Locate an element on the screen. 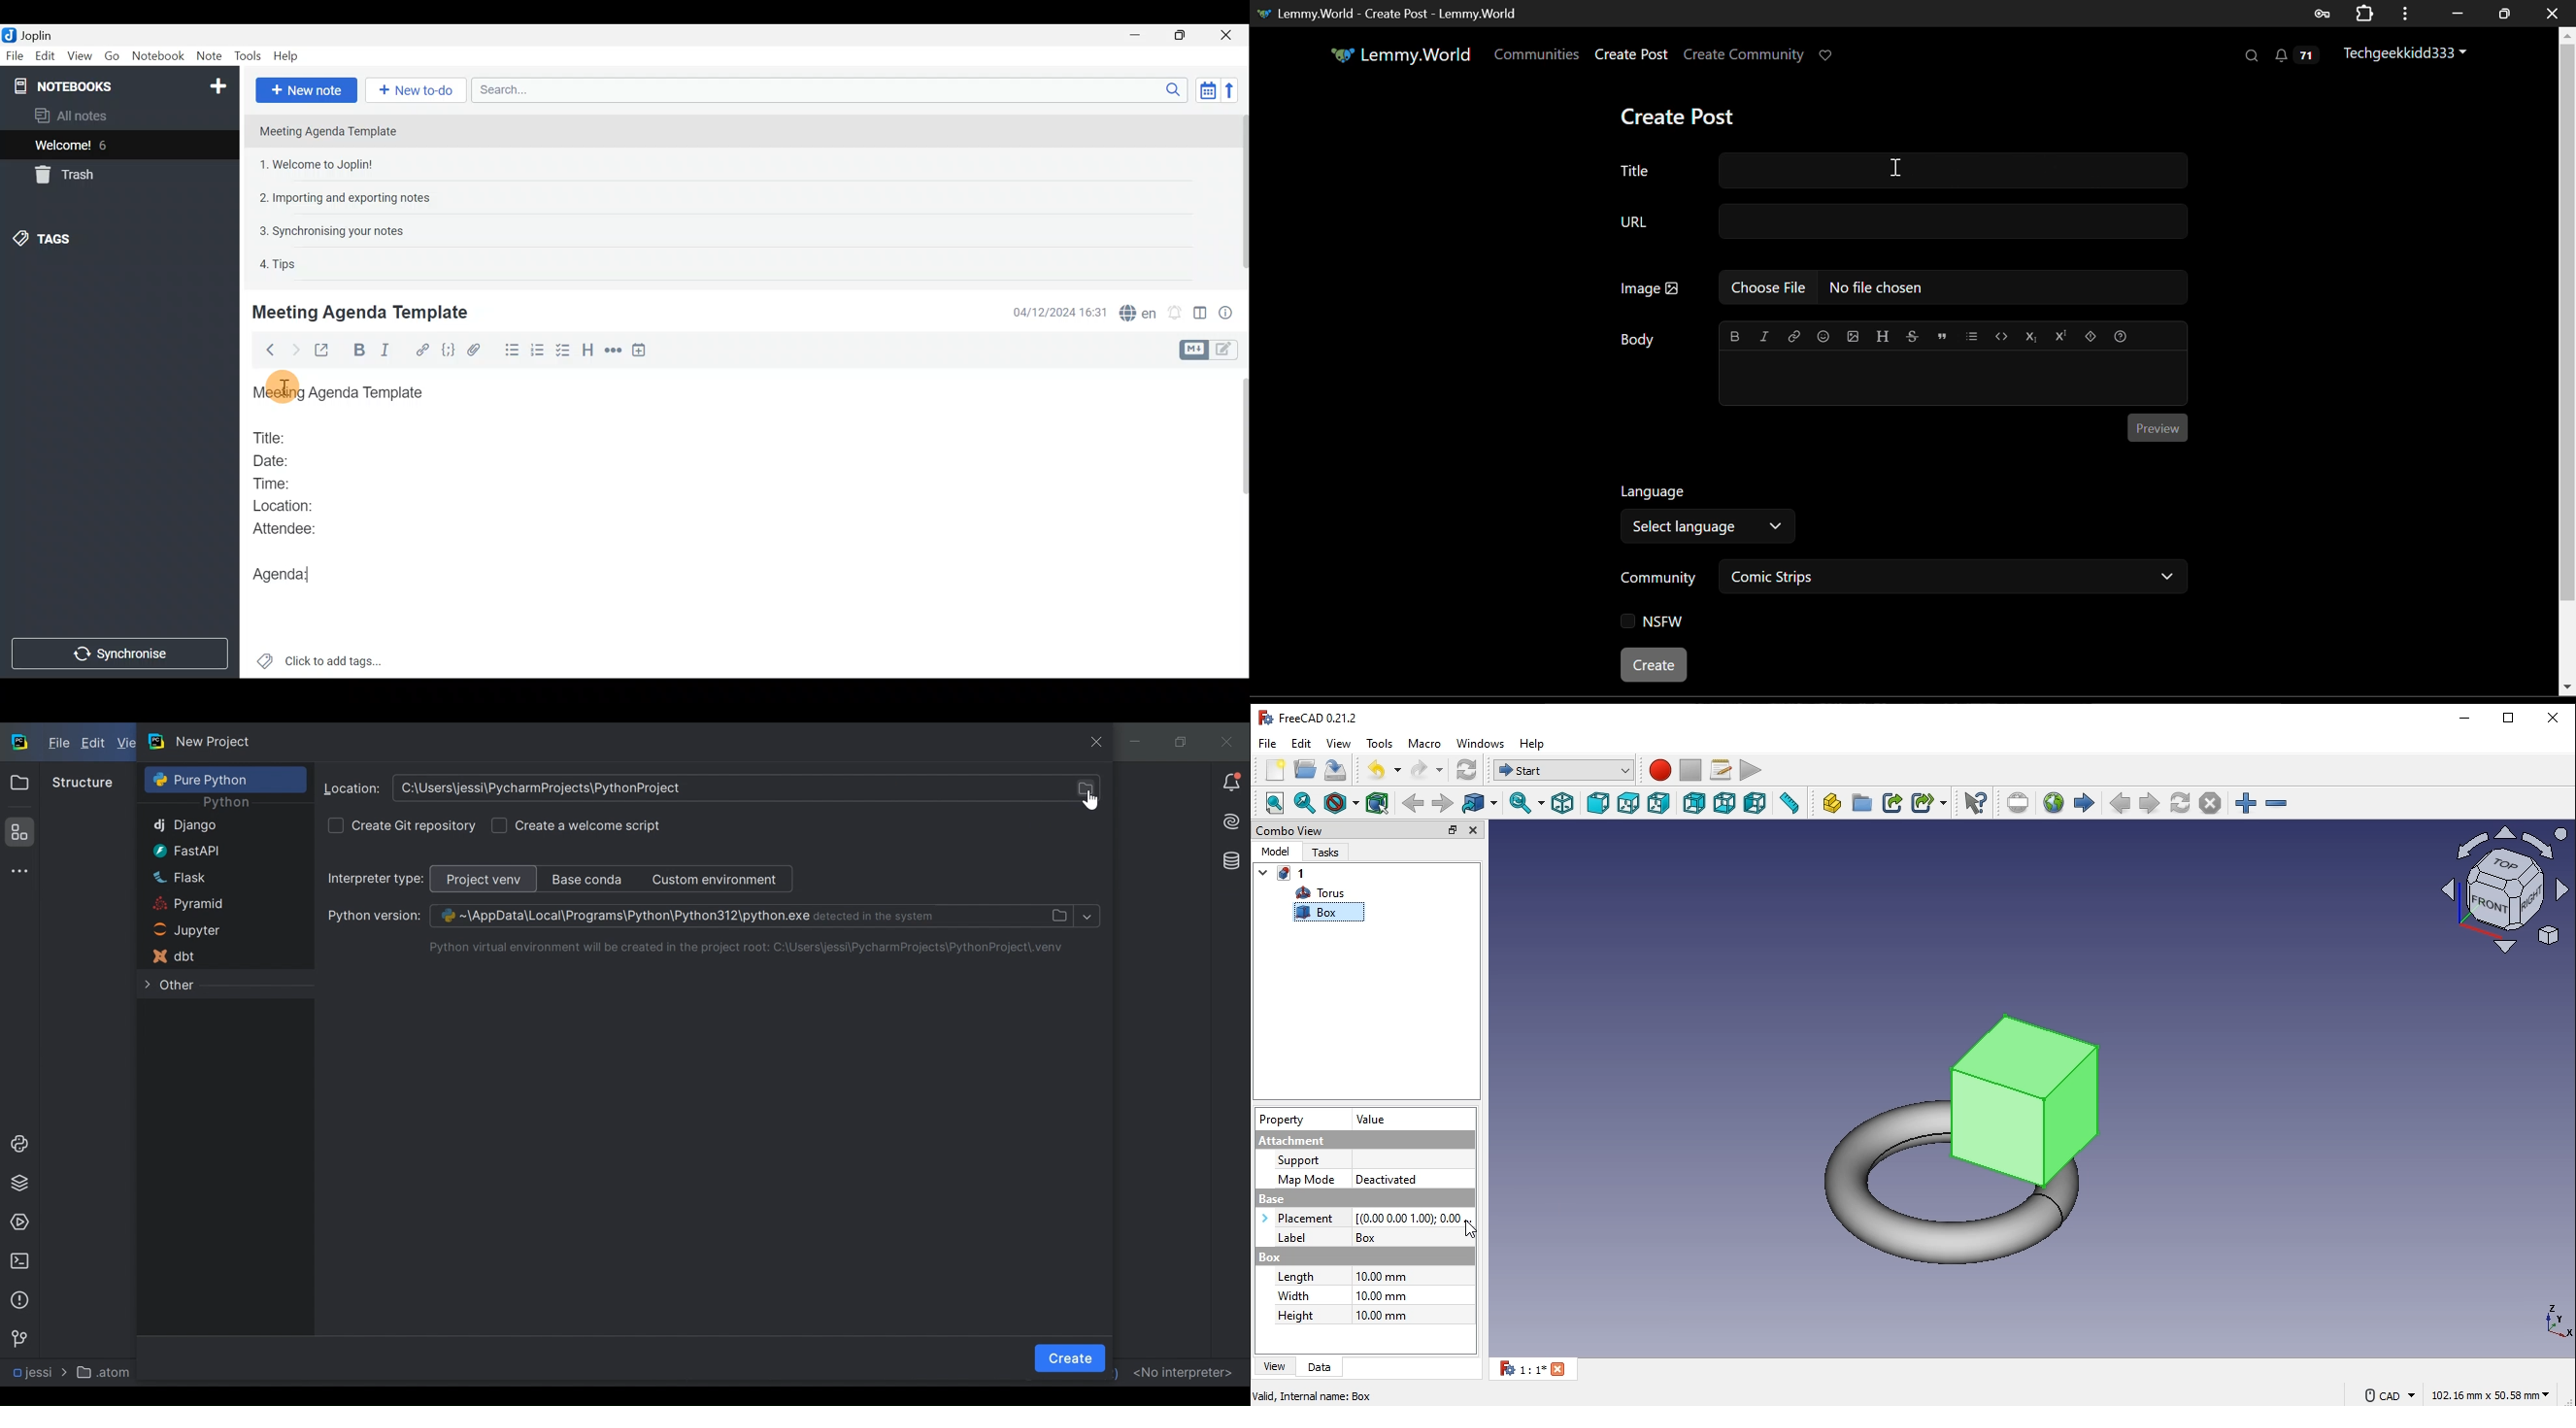 The image size is (2576, 1428). 102.16 mm x 50.58 mm ~ is located at coordinates (2489, 1394).